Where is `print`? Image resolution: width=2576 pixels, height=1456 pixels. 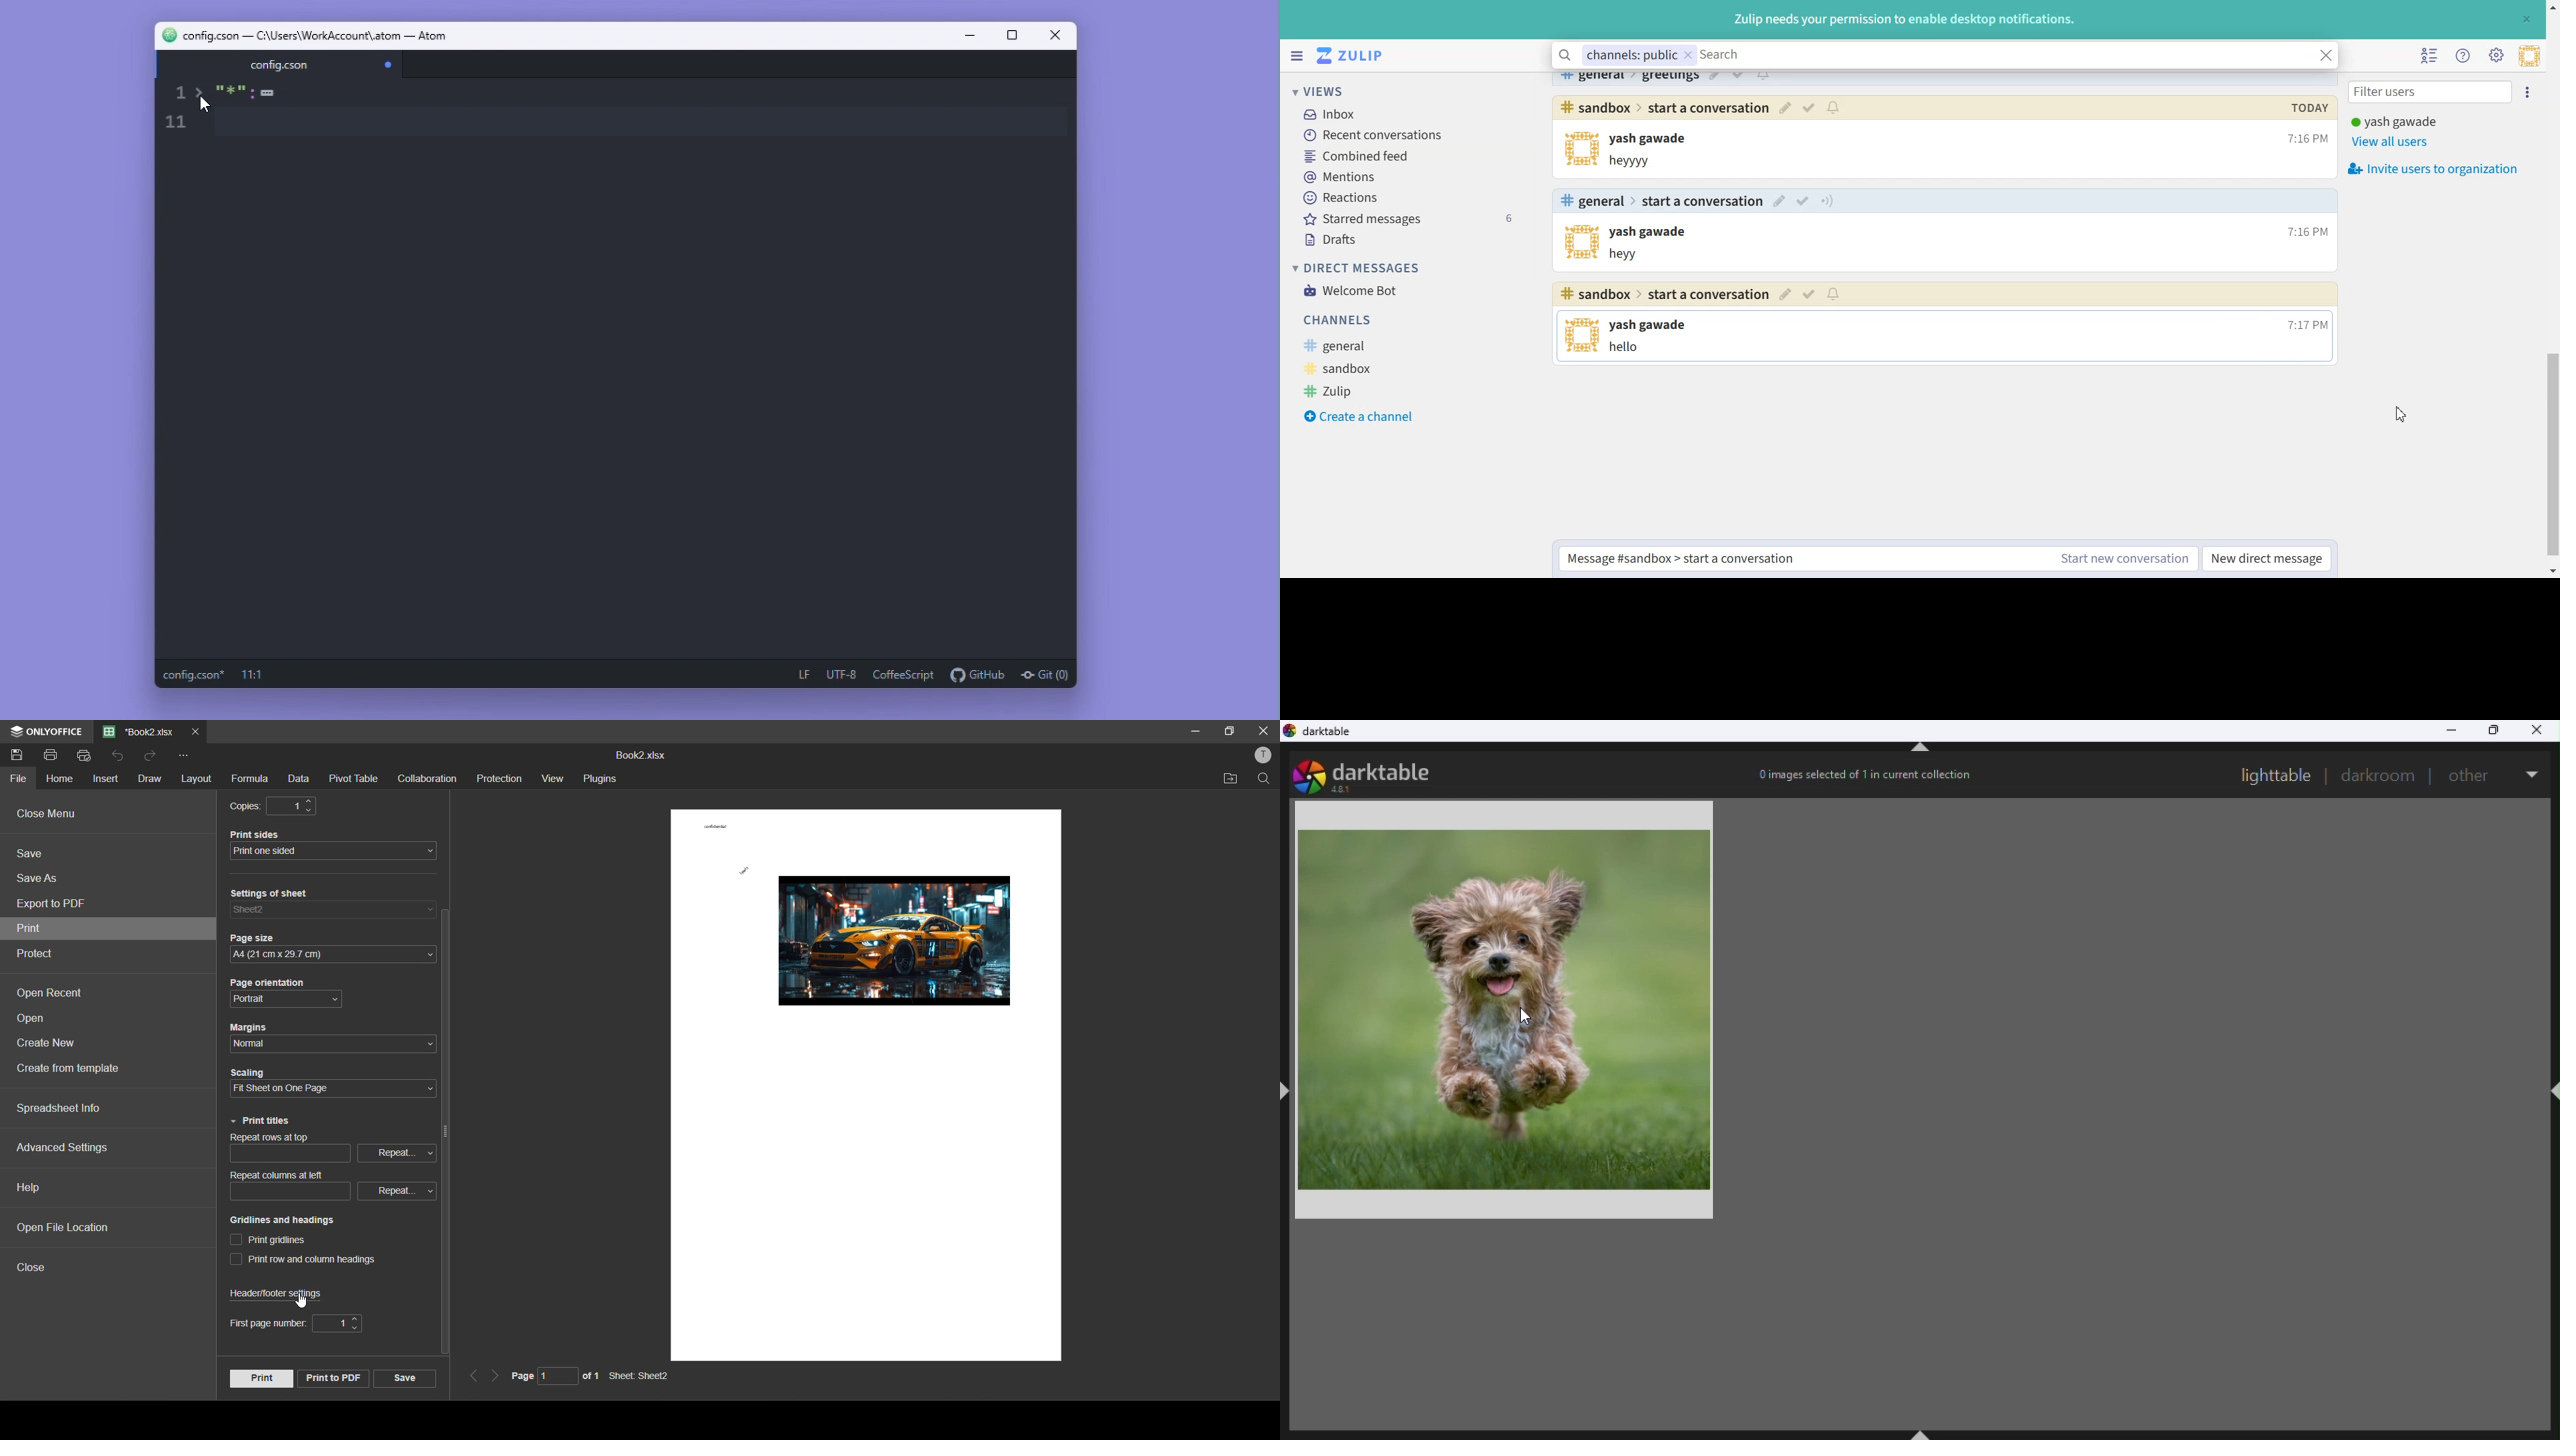
print is located at coordinates (29, 929).